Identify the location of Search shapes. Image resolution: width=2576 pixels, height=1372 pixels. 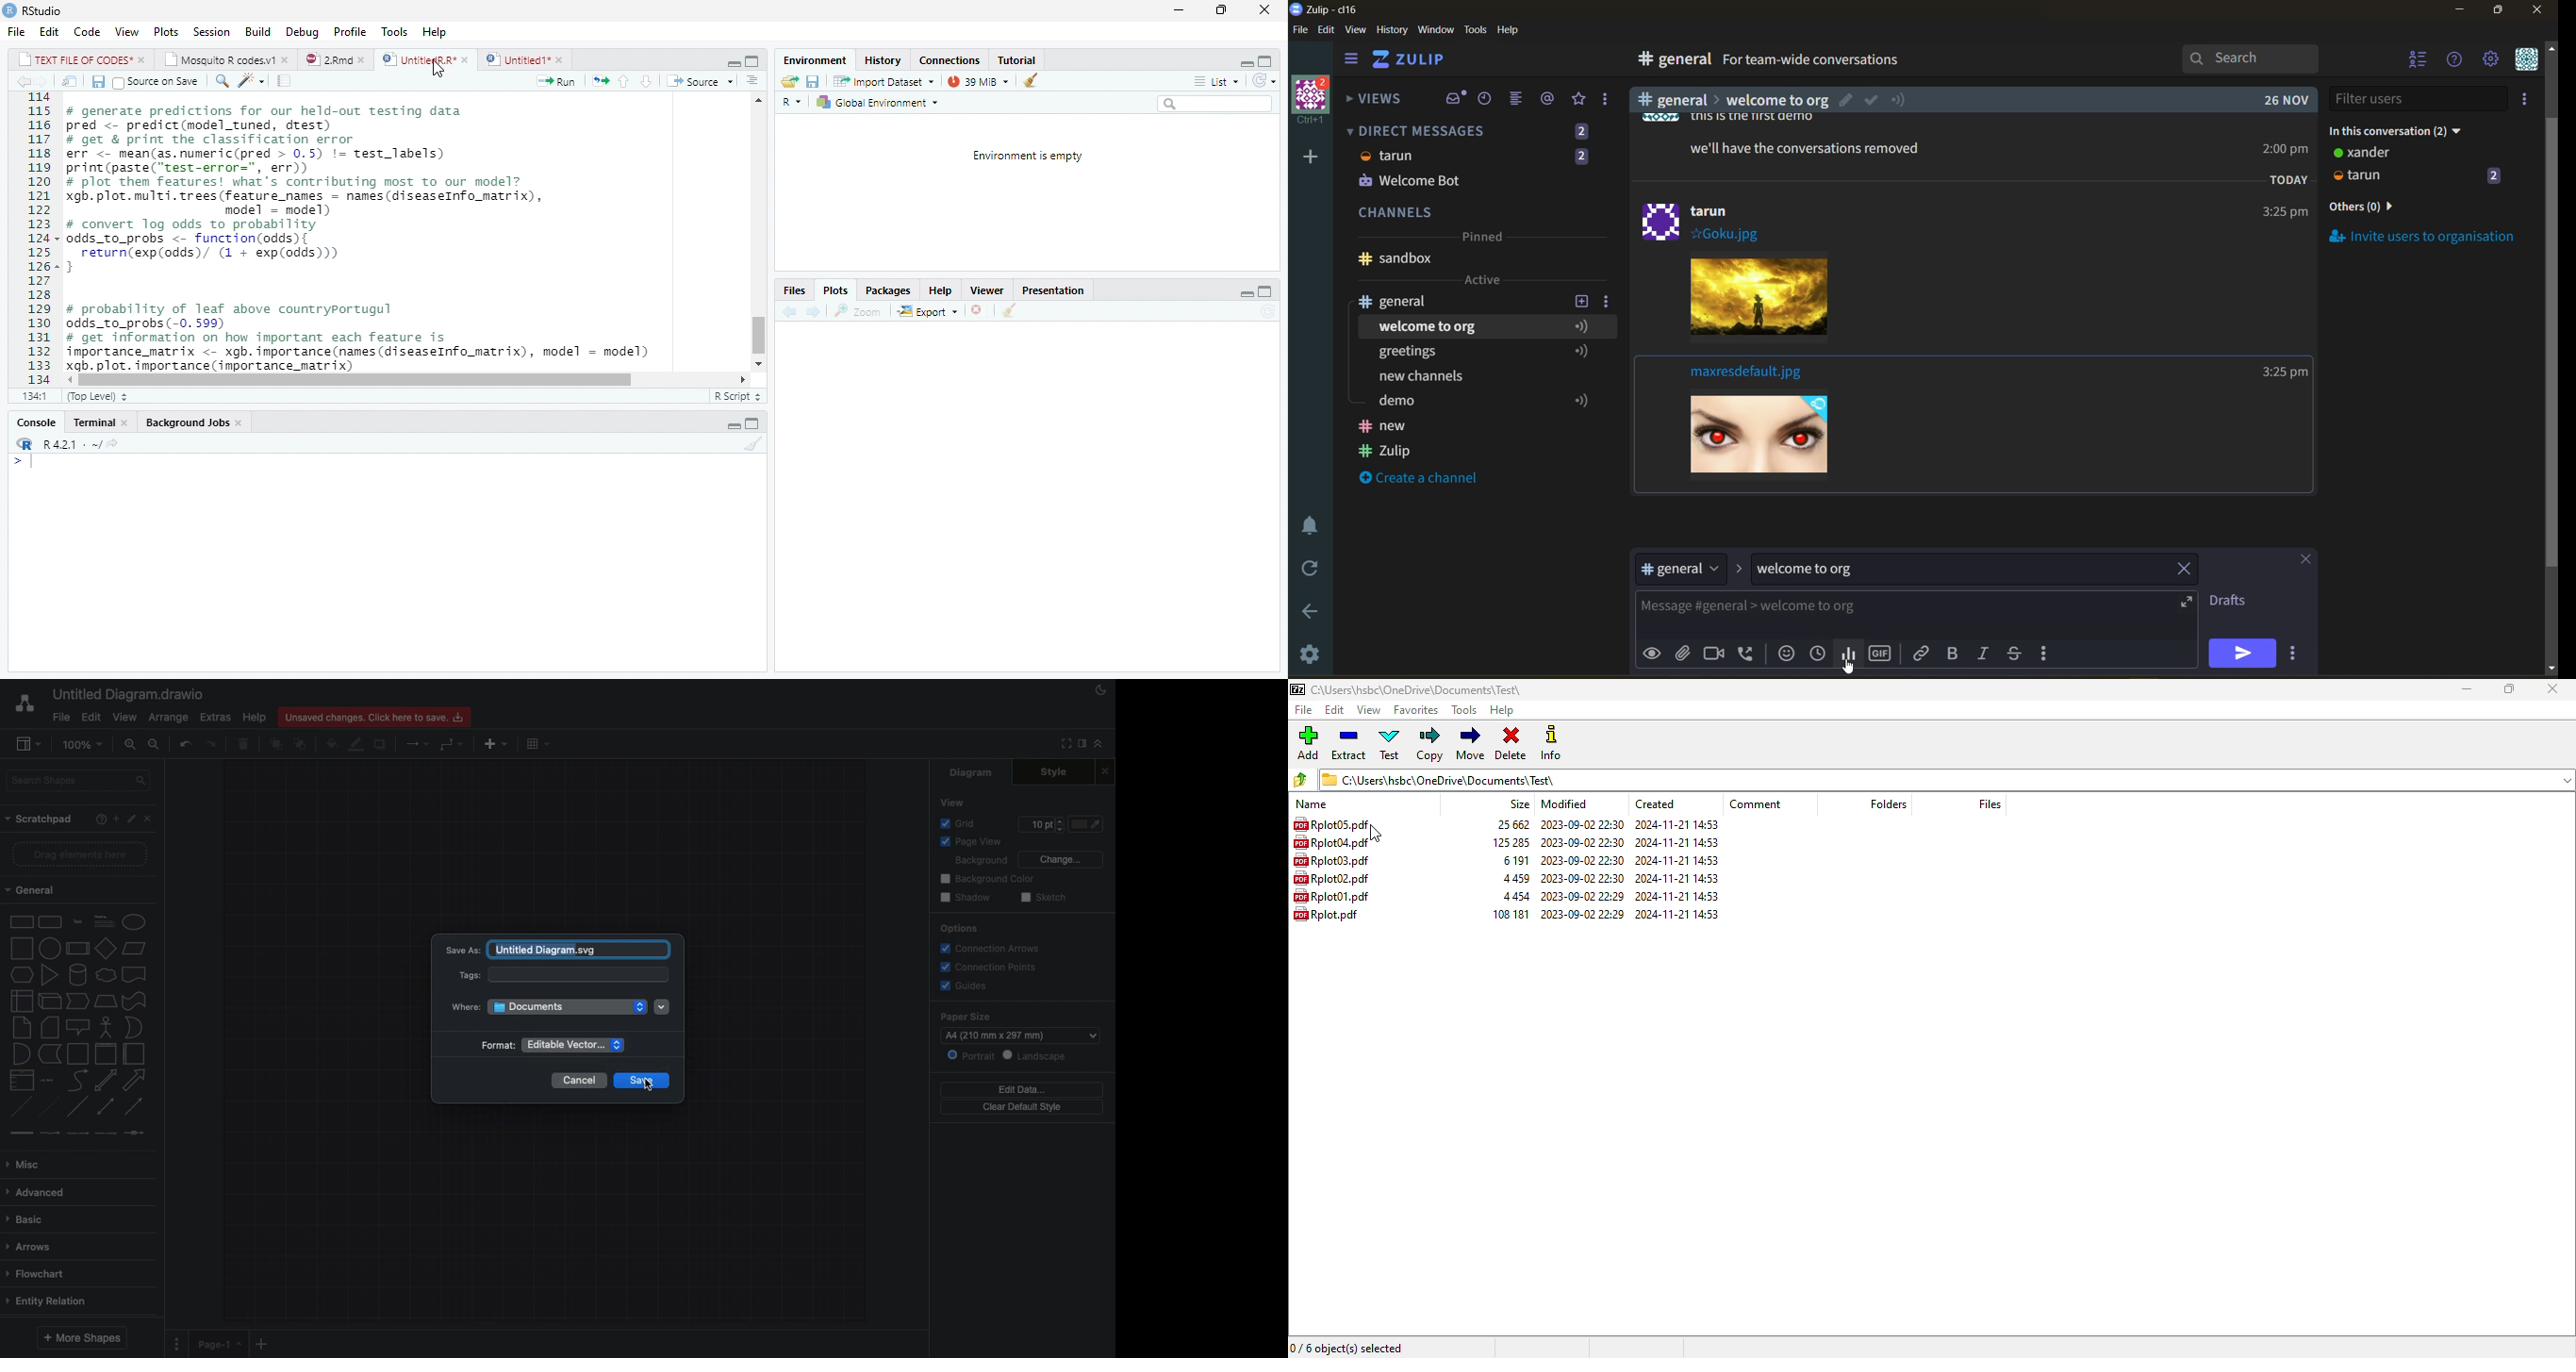
(76, 781).